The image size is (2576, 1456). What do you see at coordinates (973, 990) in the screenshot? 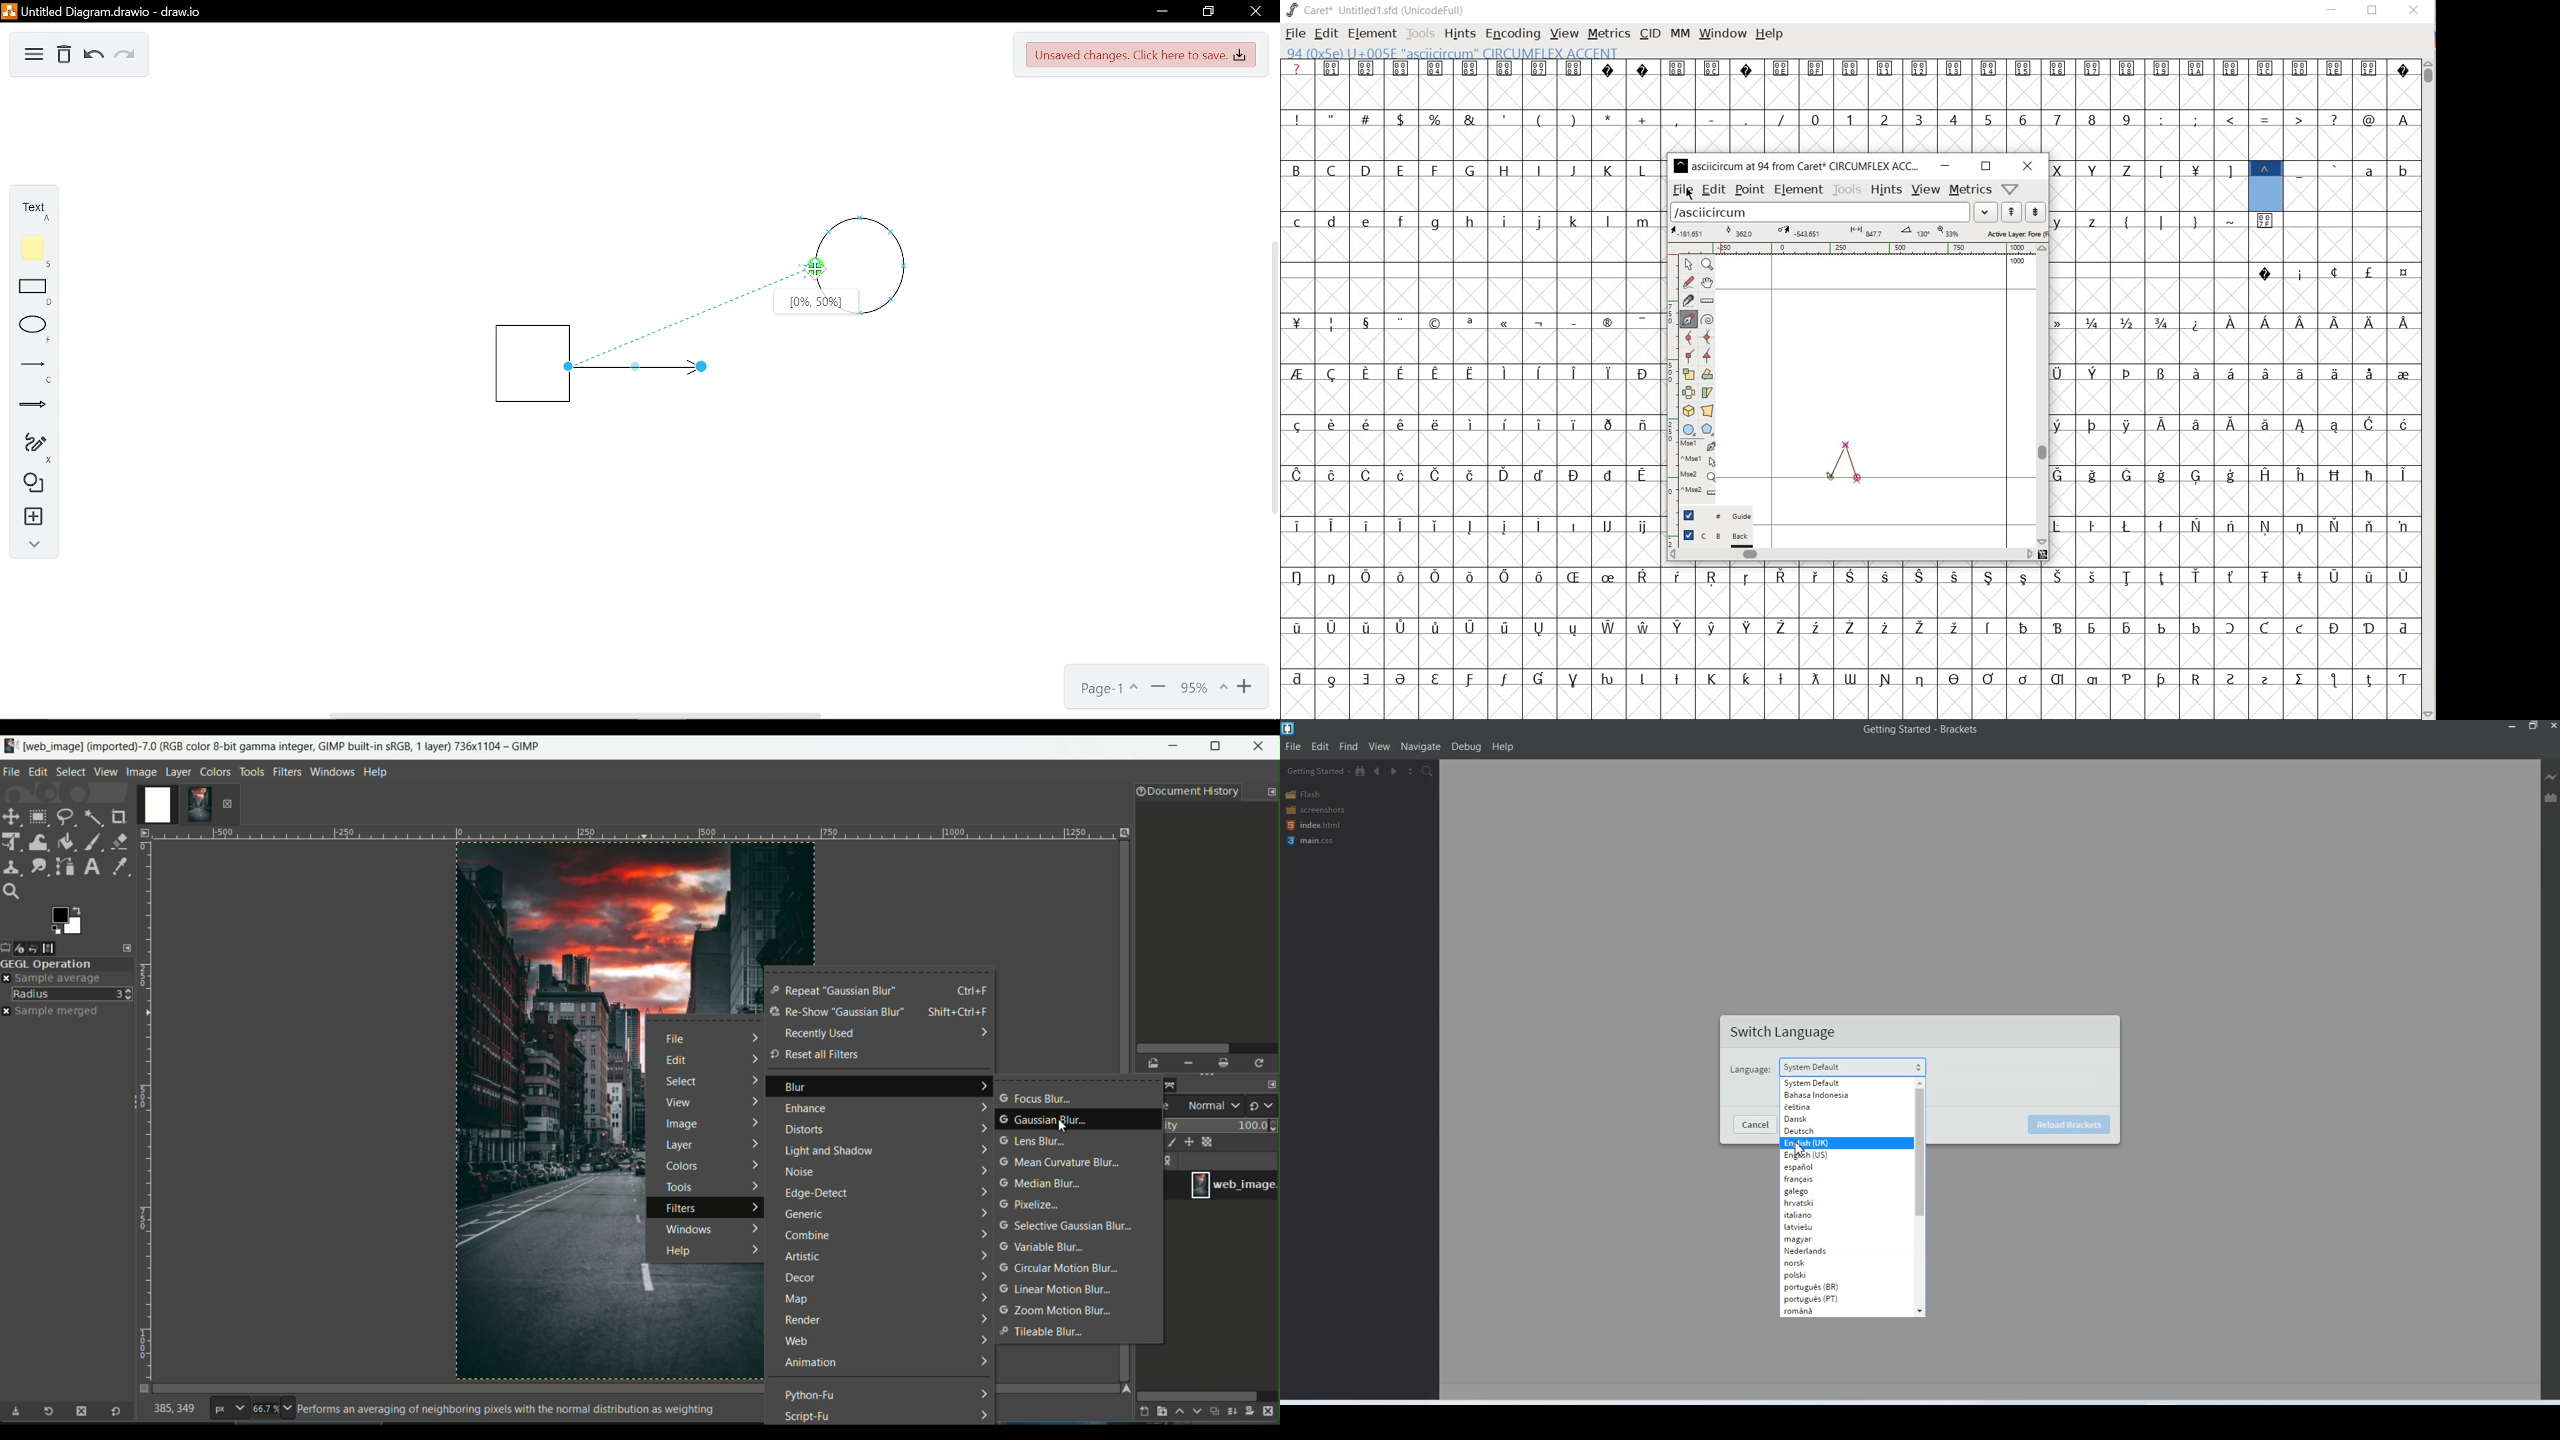
I see `keyboard shortcut` at bounding box center [973, 990].